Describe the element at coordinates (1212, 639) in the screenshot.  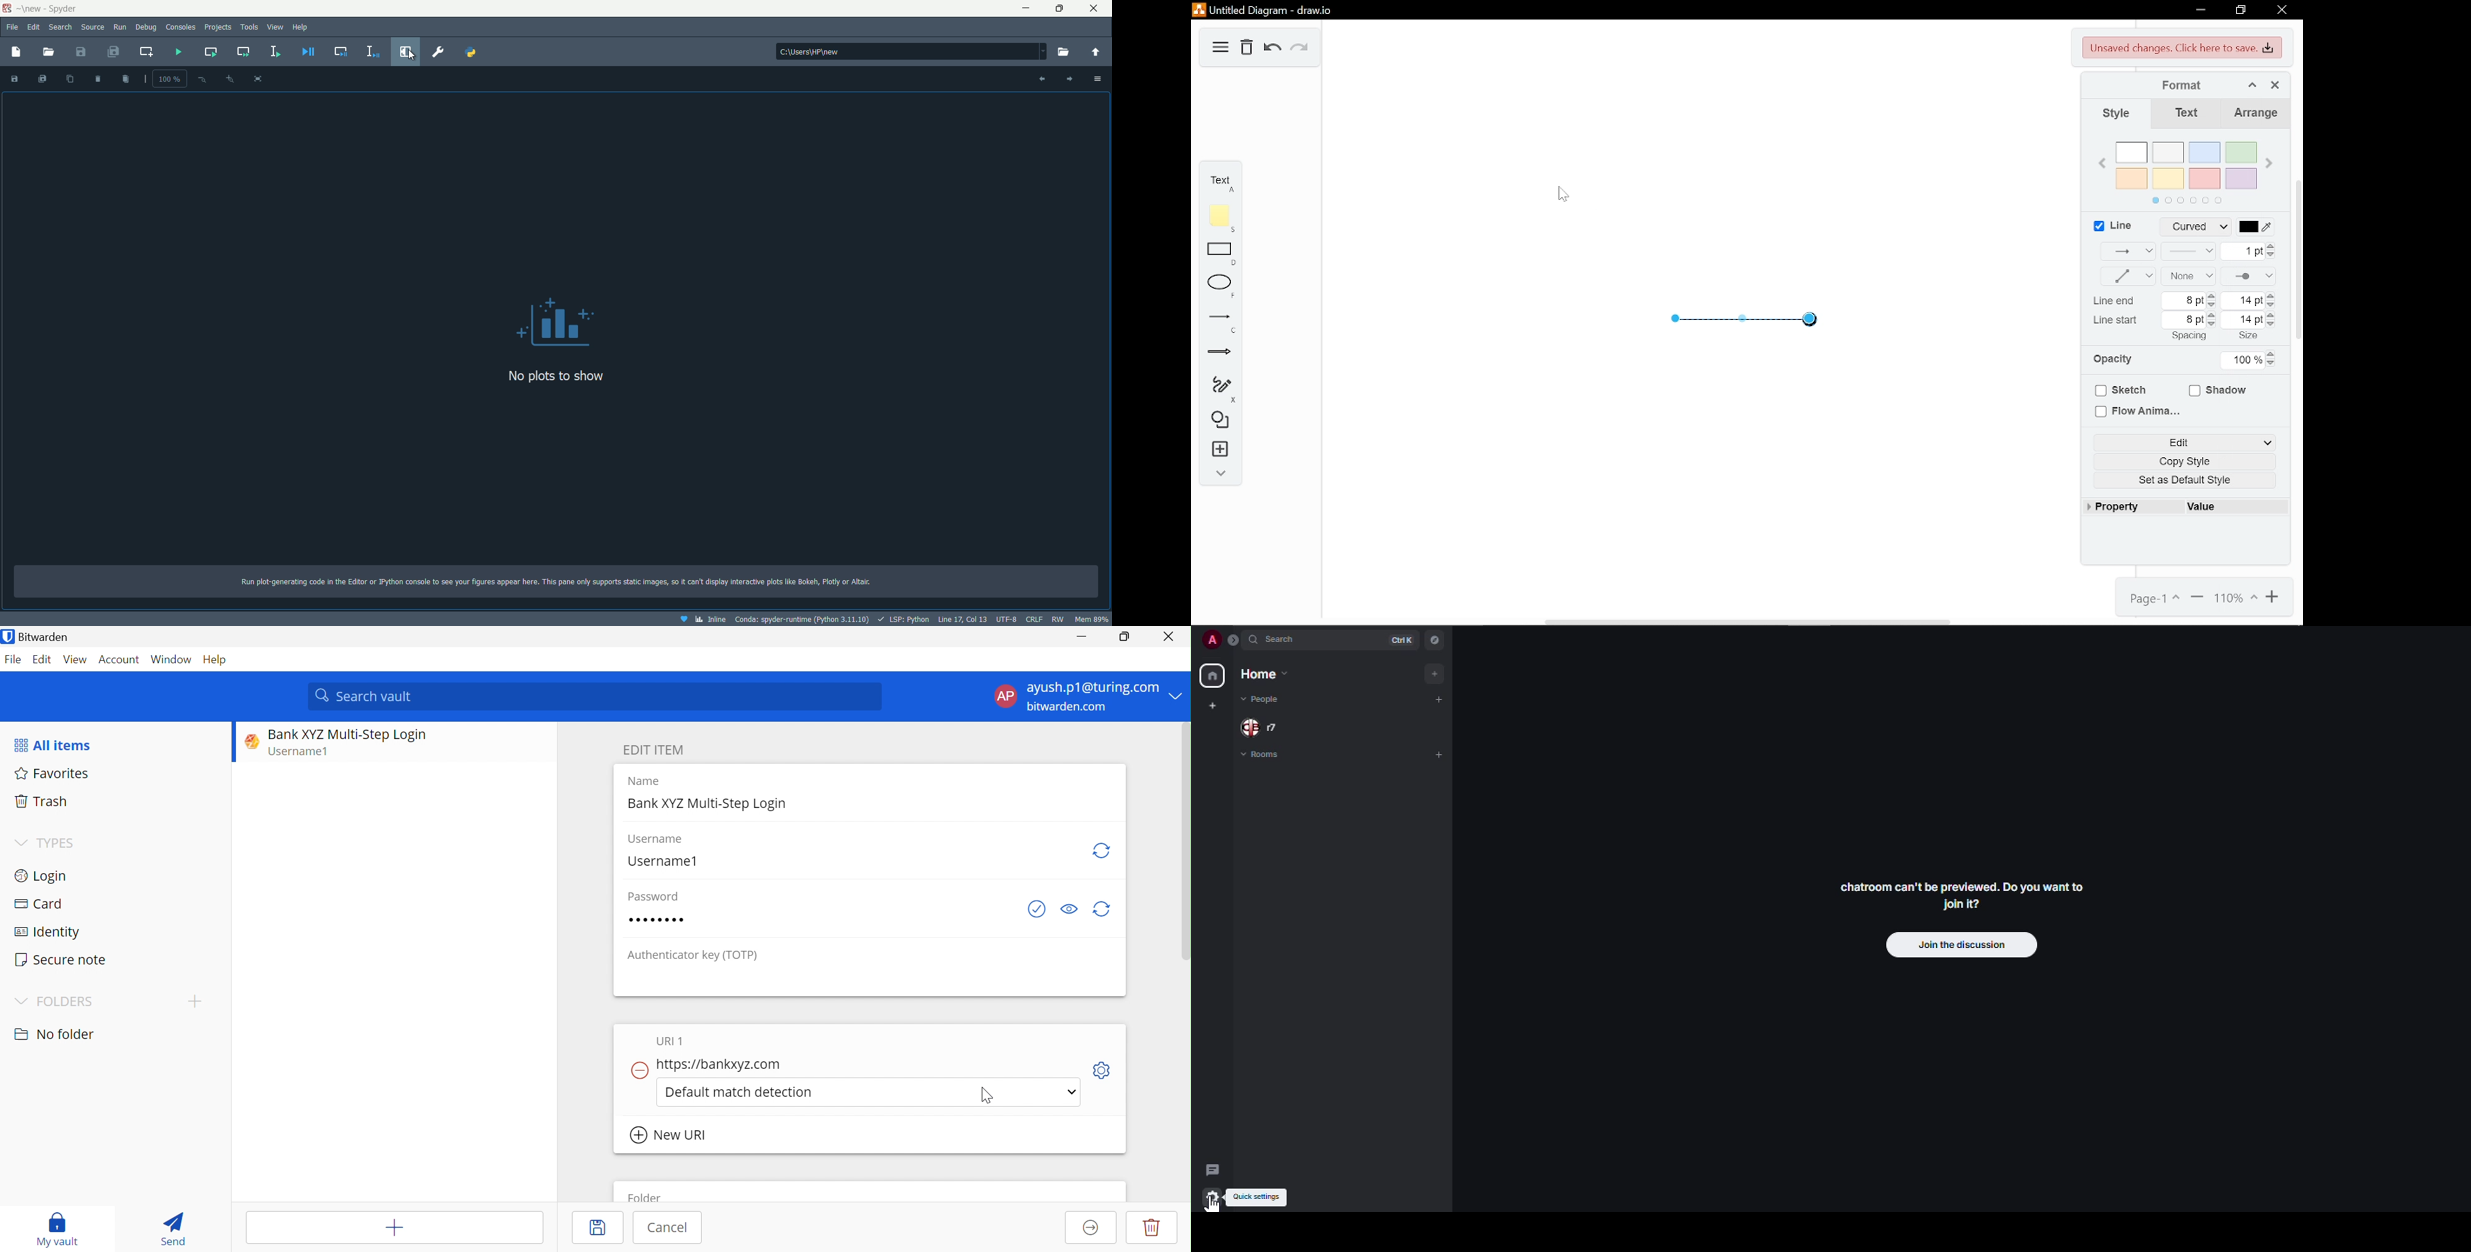
I see `profile` at that location.